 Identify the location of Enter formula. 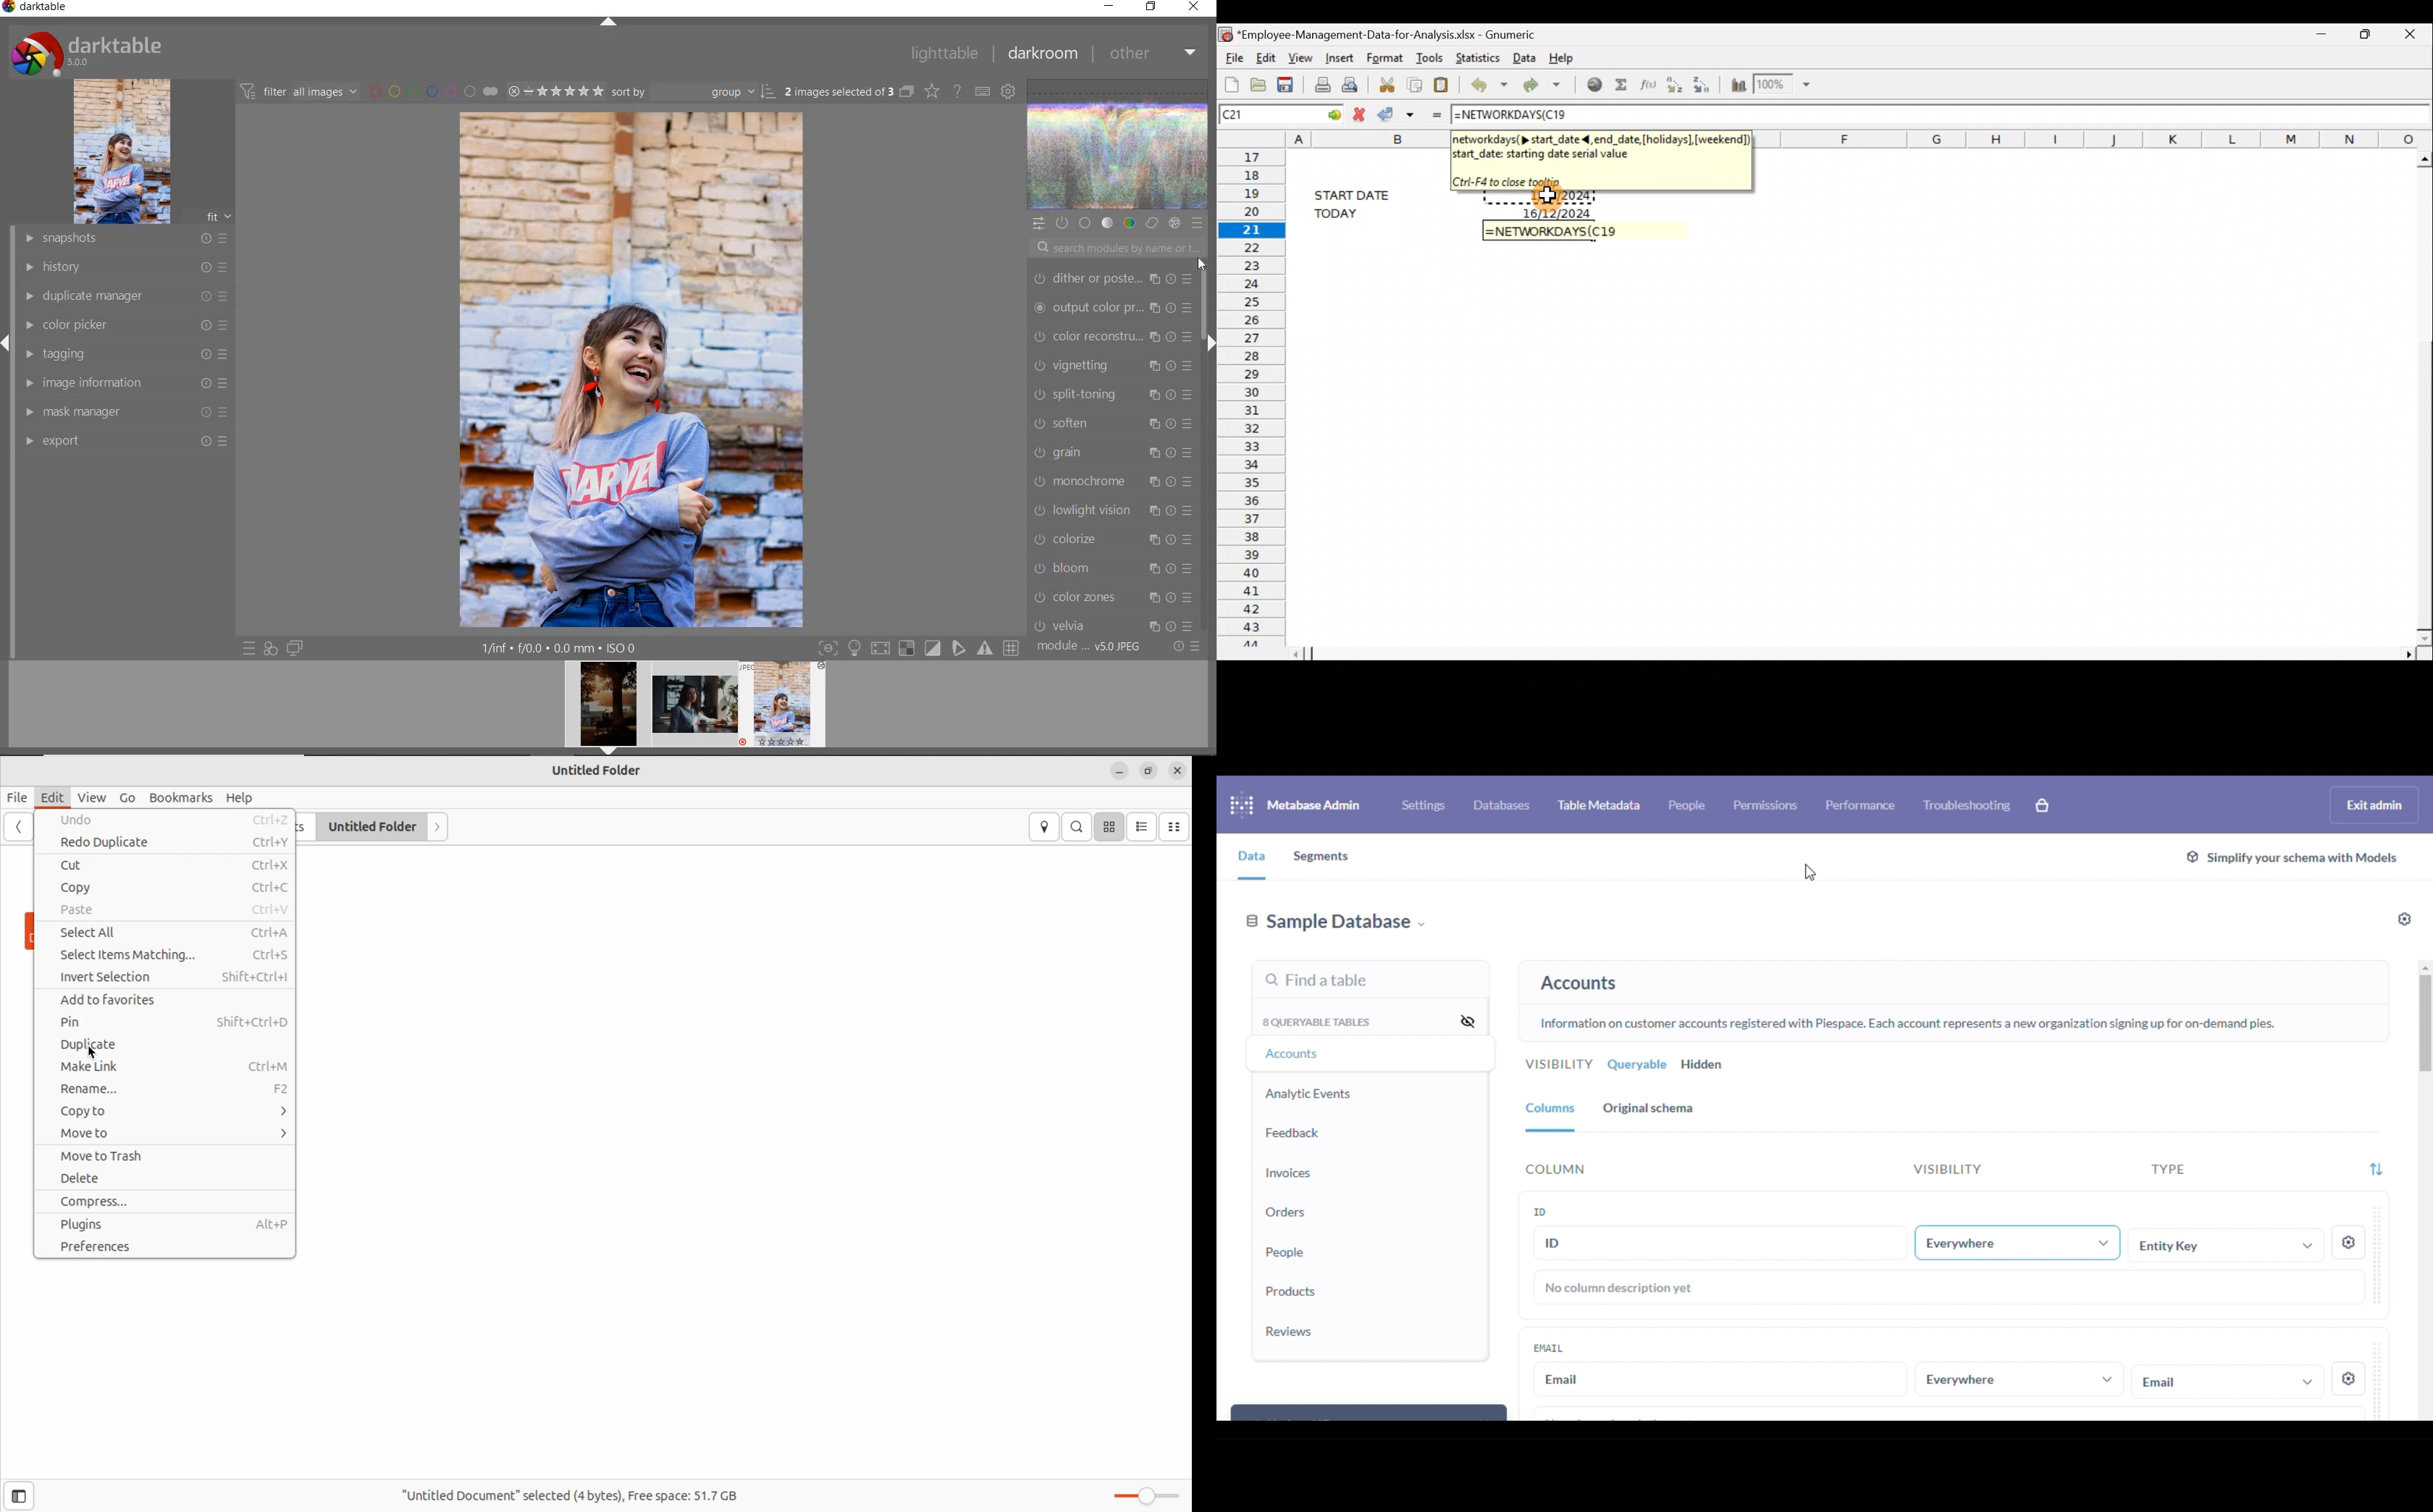
(1434, 113).